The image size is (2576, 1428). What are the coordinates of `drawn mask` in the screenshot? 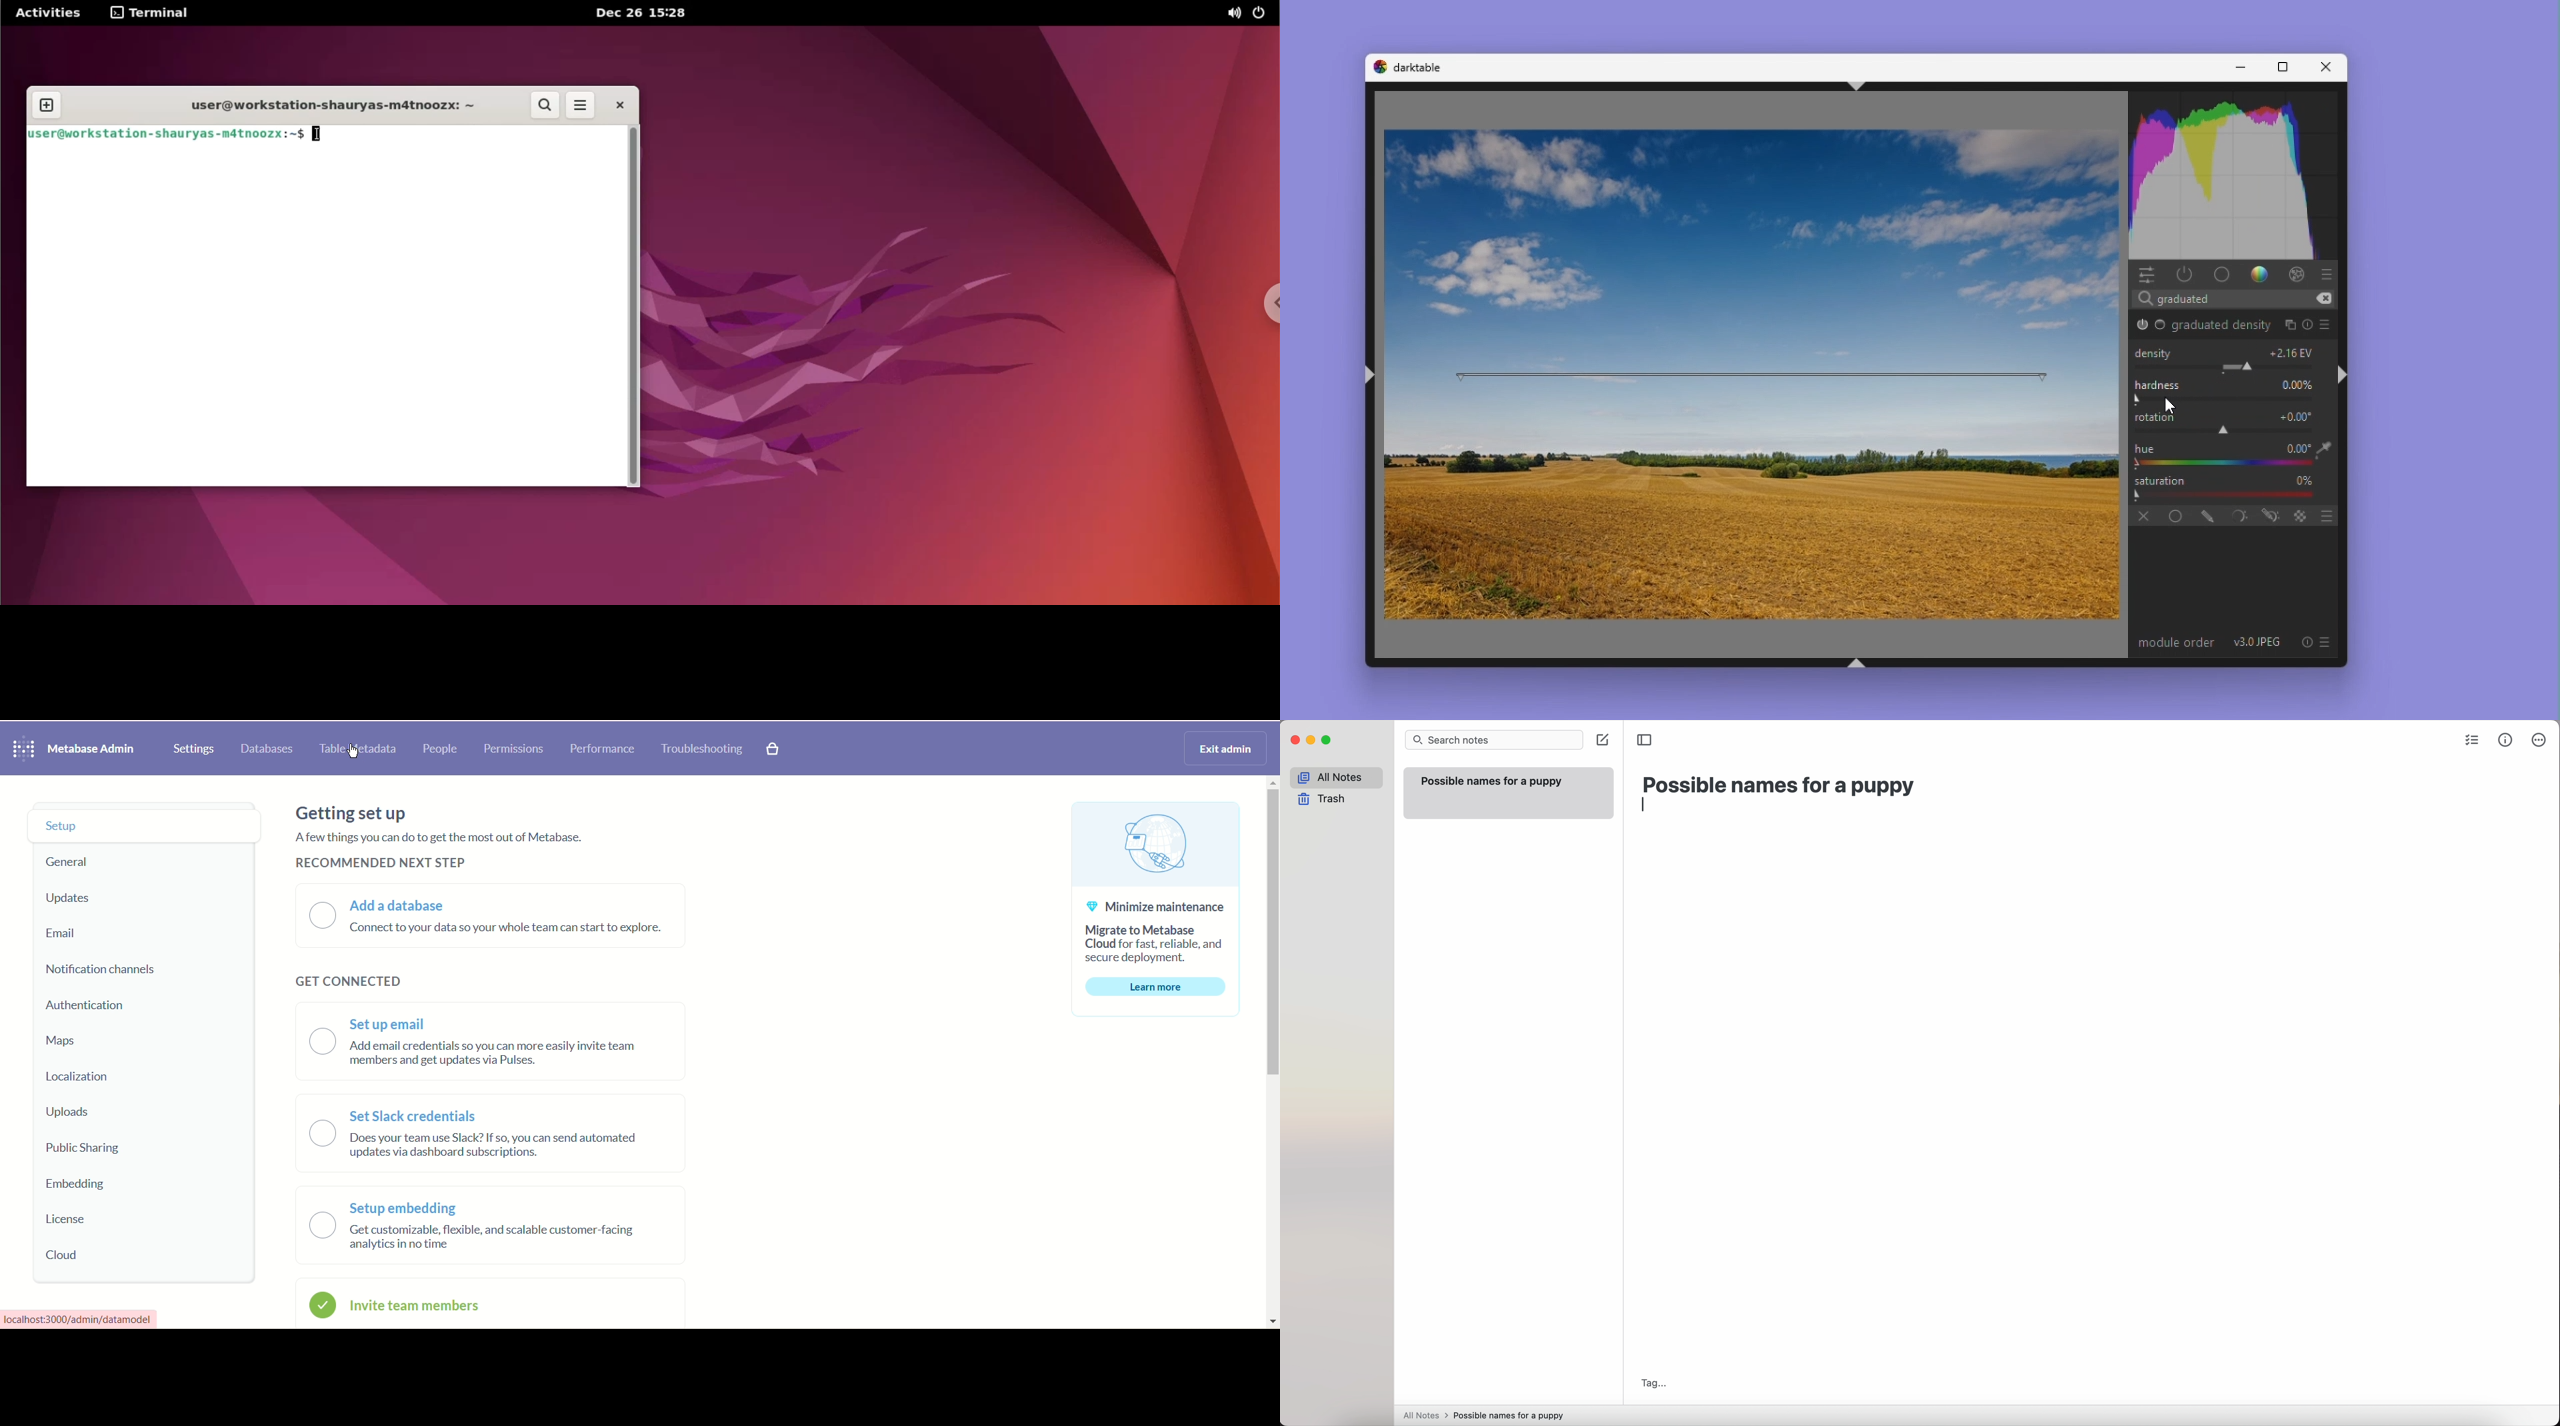 It's located at (2206, 516).